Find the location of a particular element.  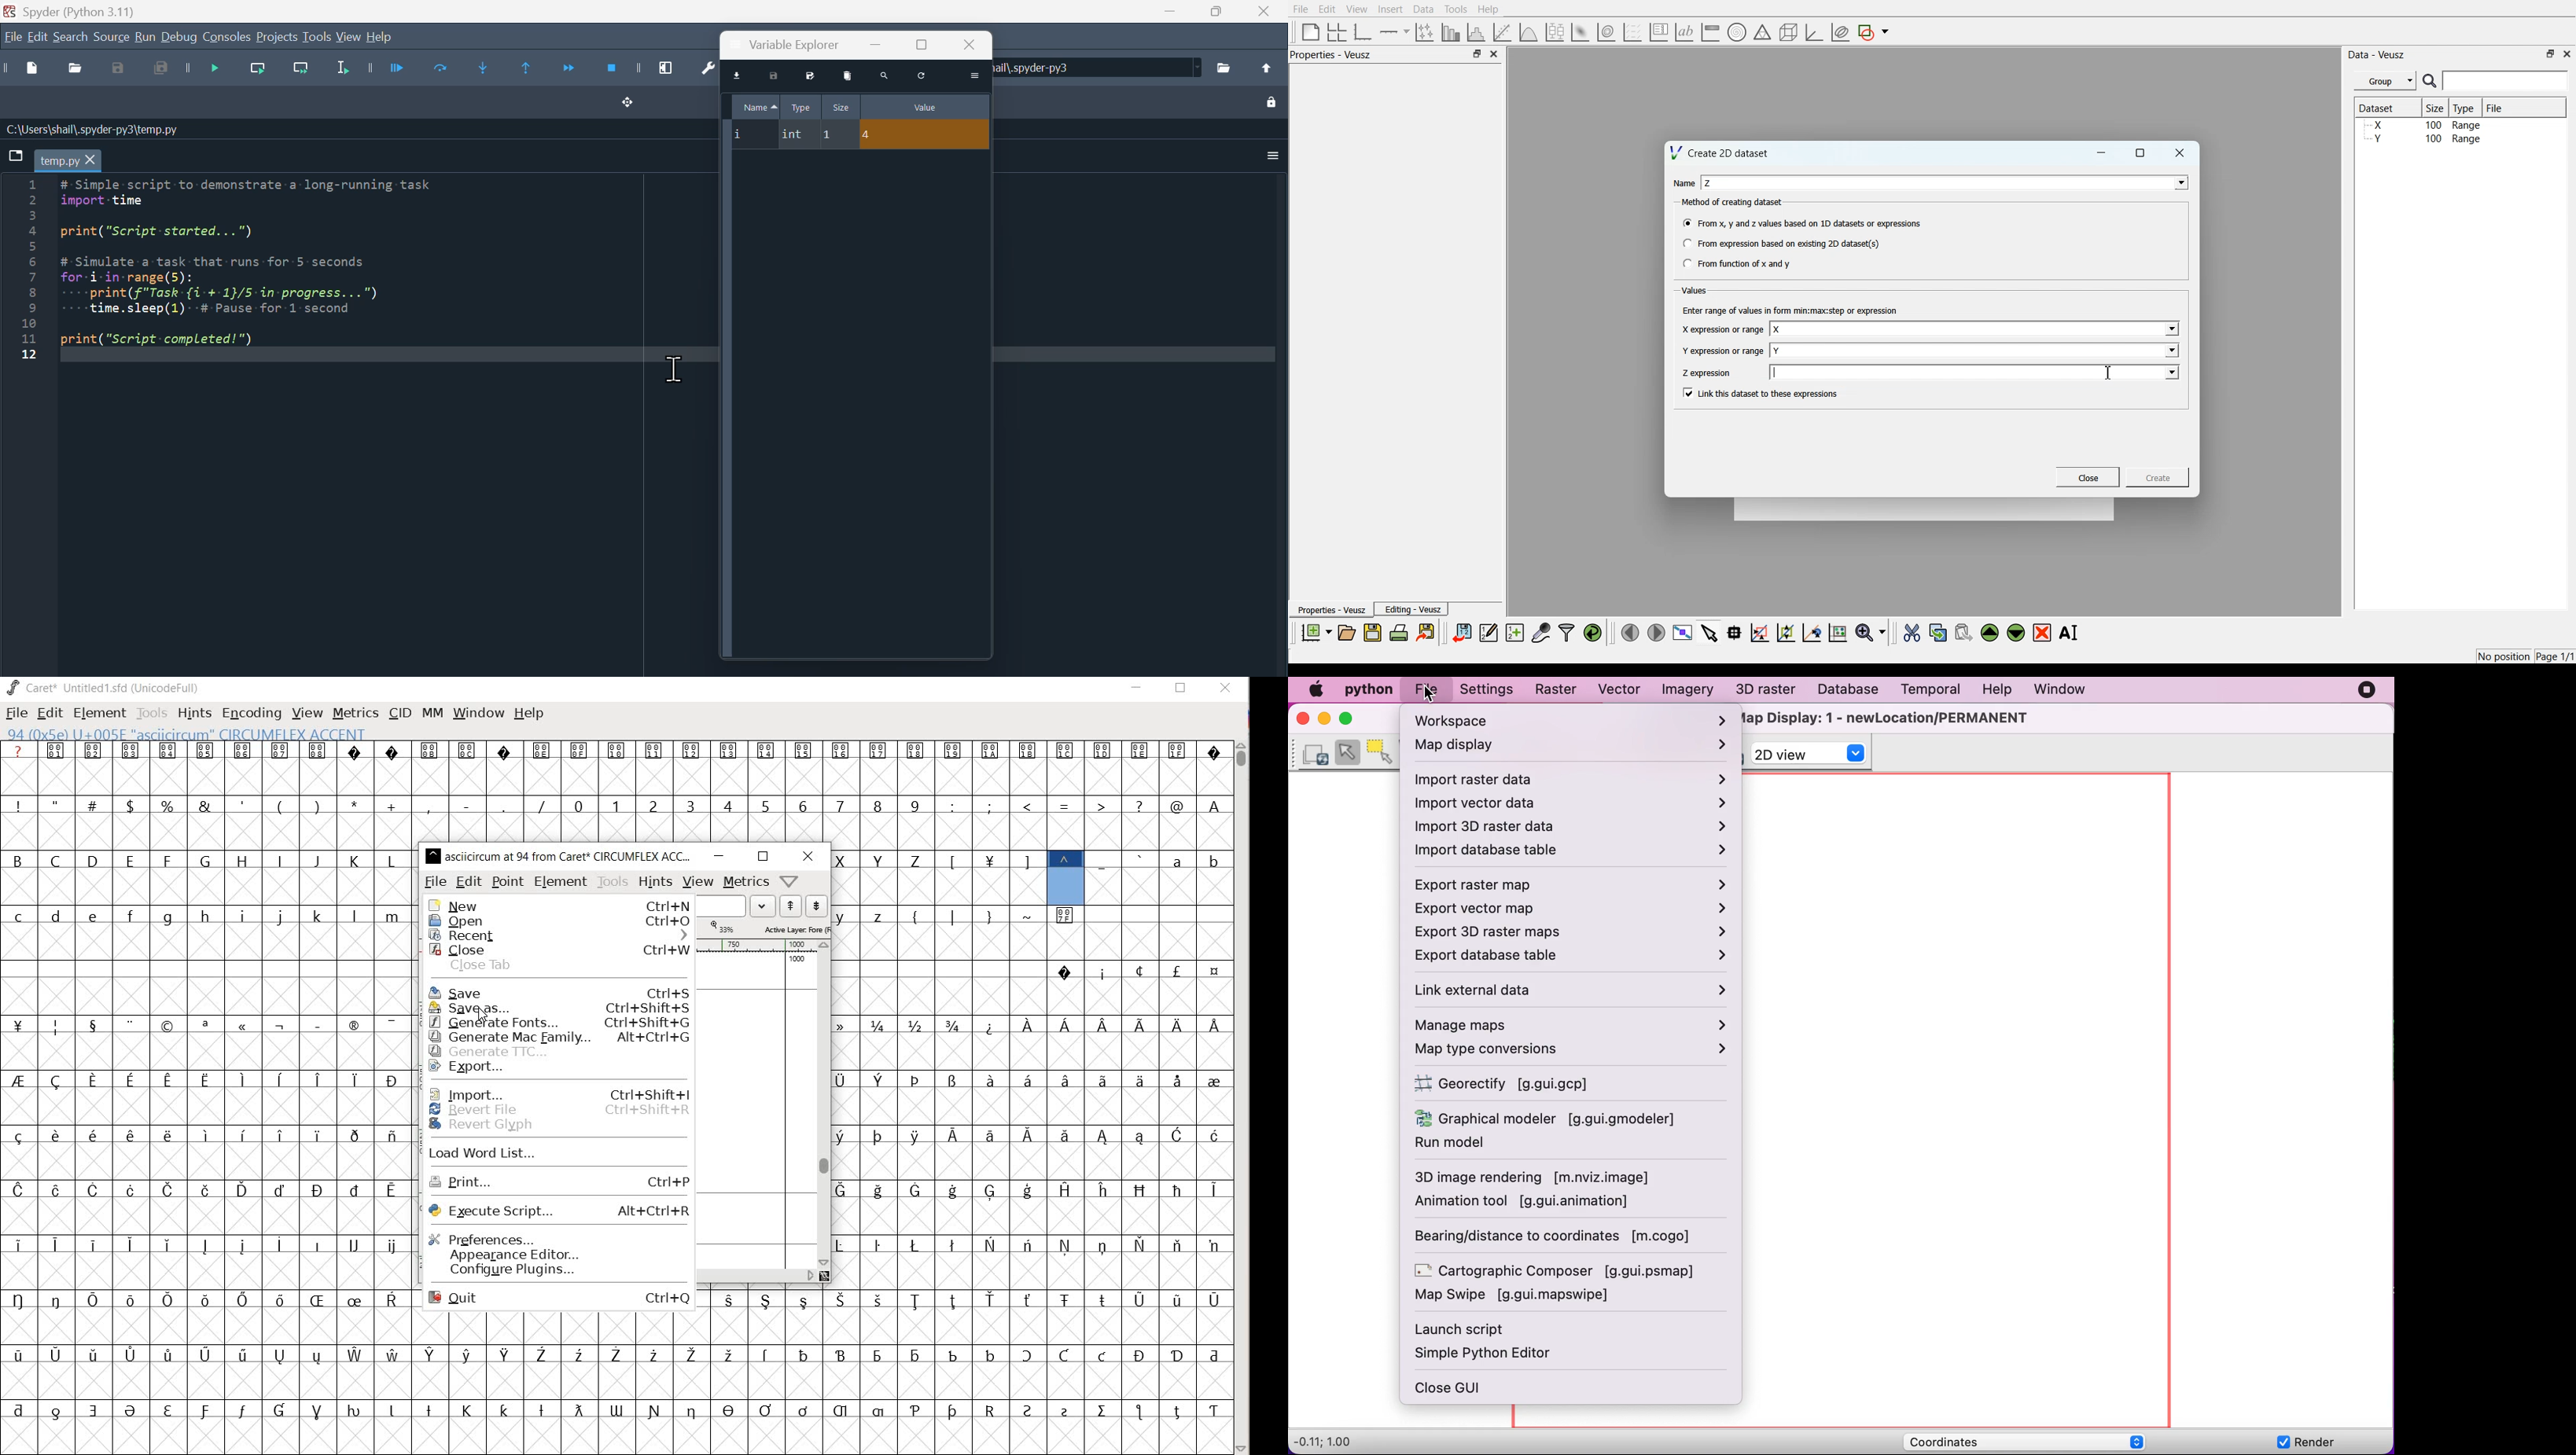

No position Page 1/1 is located at coordinates (2525, 657).